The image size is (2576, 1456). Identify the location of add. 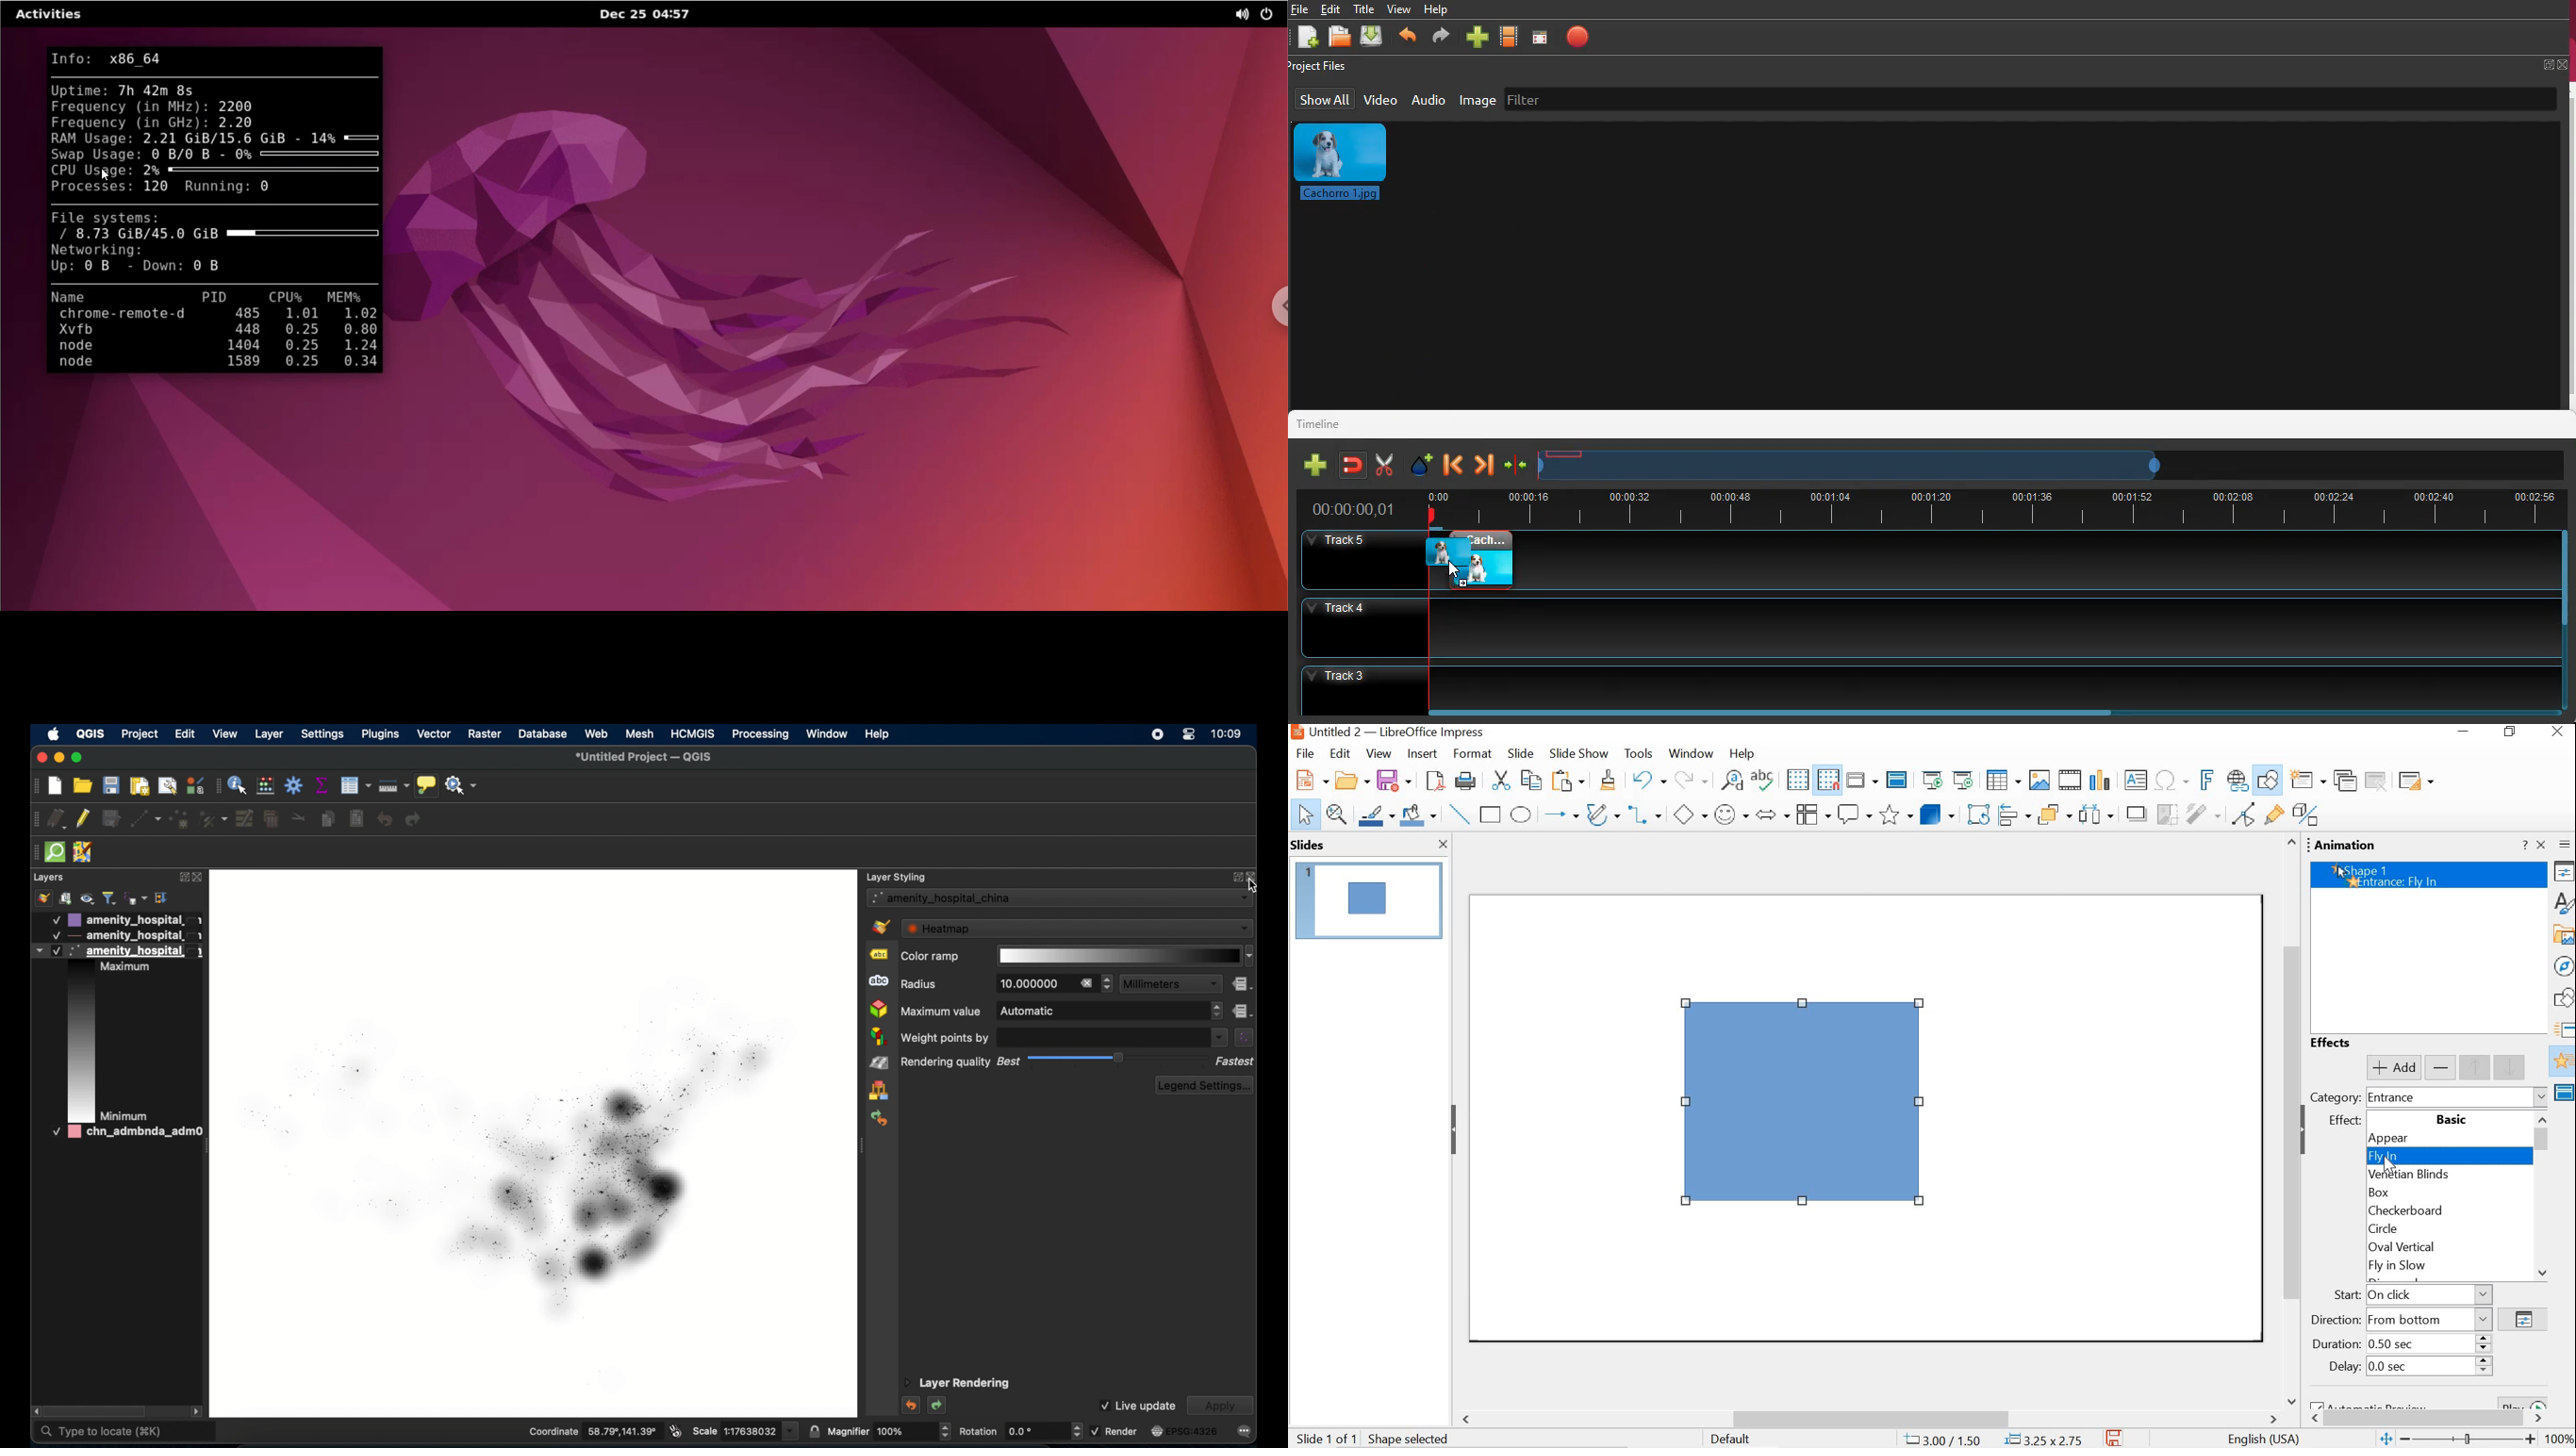
(1312, 466).